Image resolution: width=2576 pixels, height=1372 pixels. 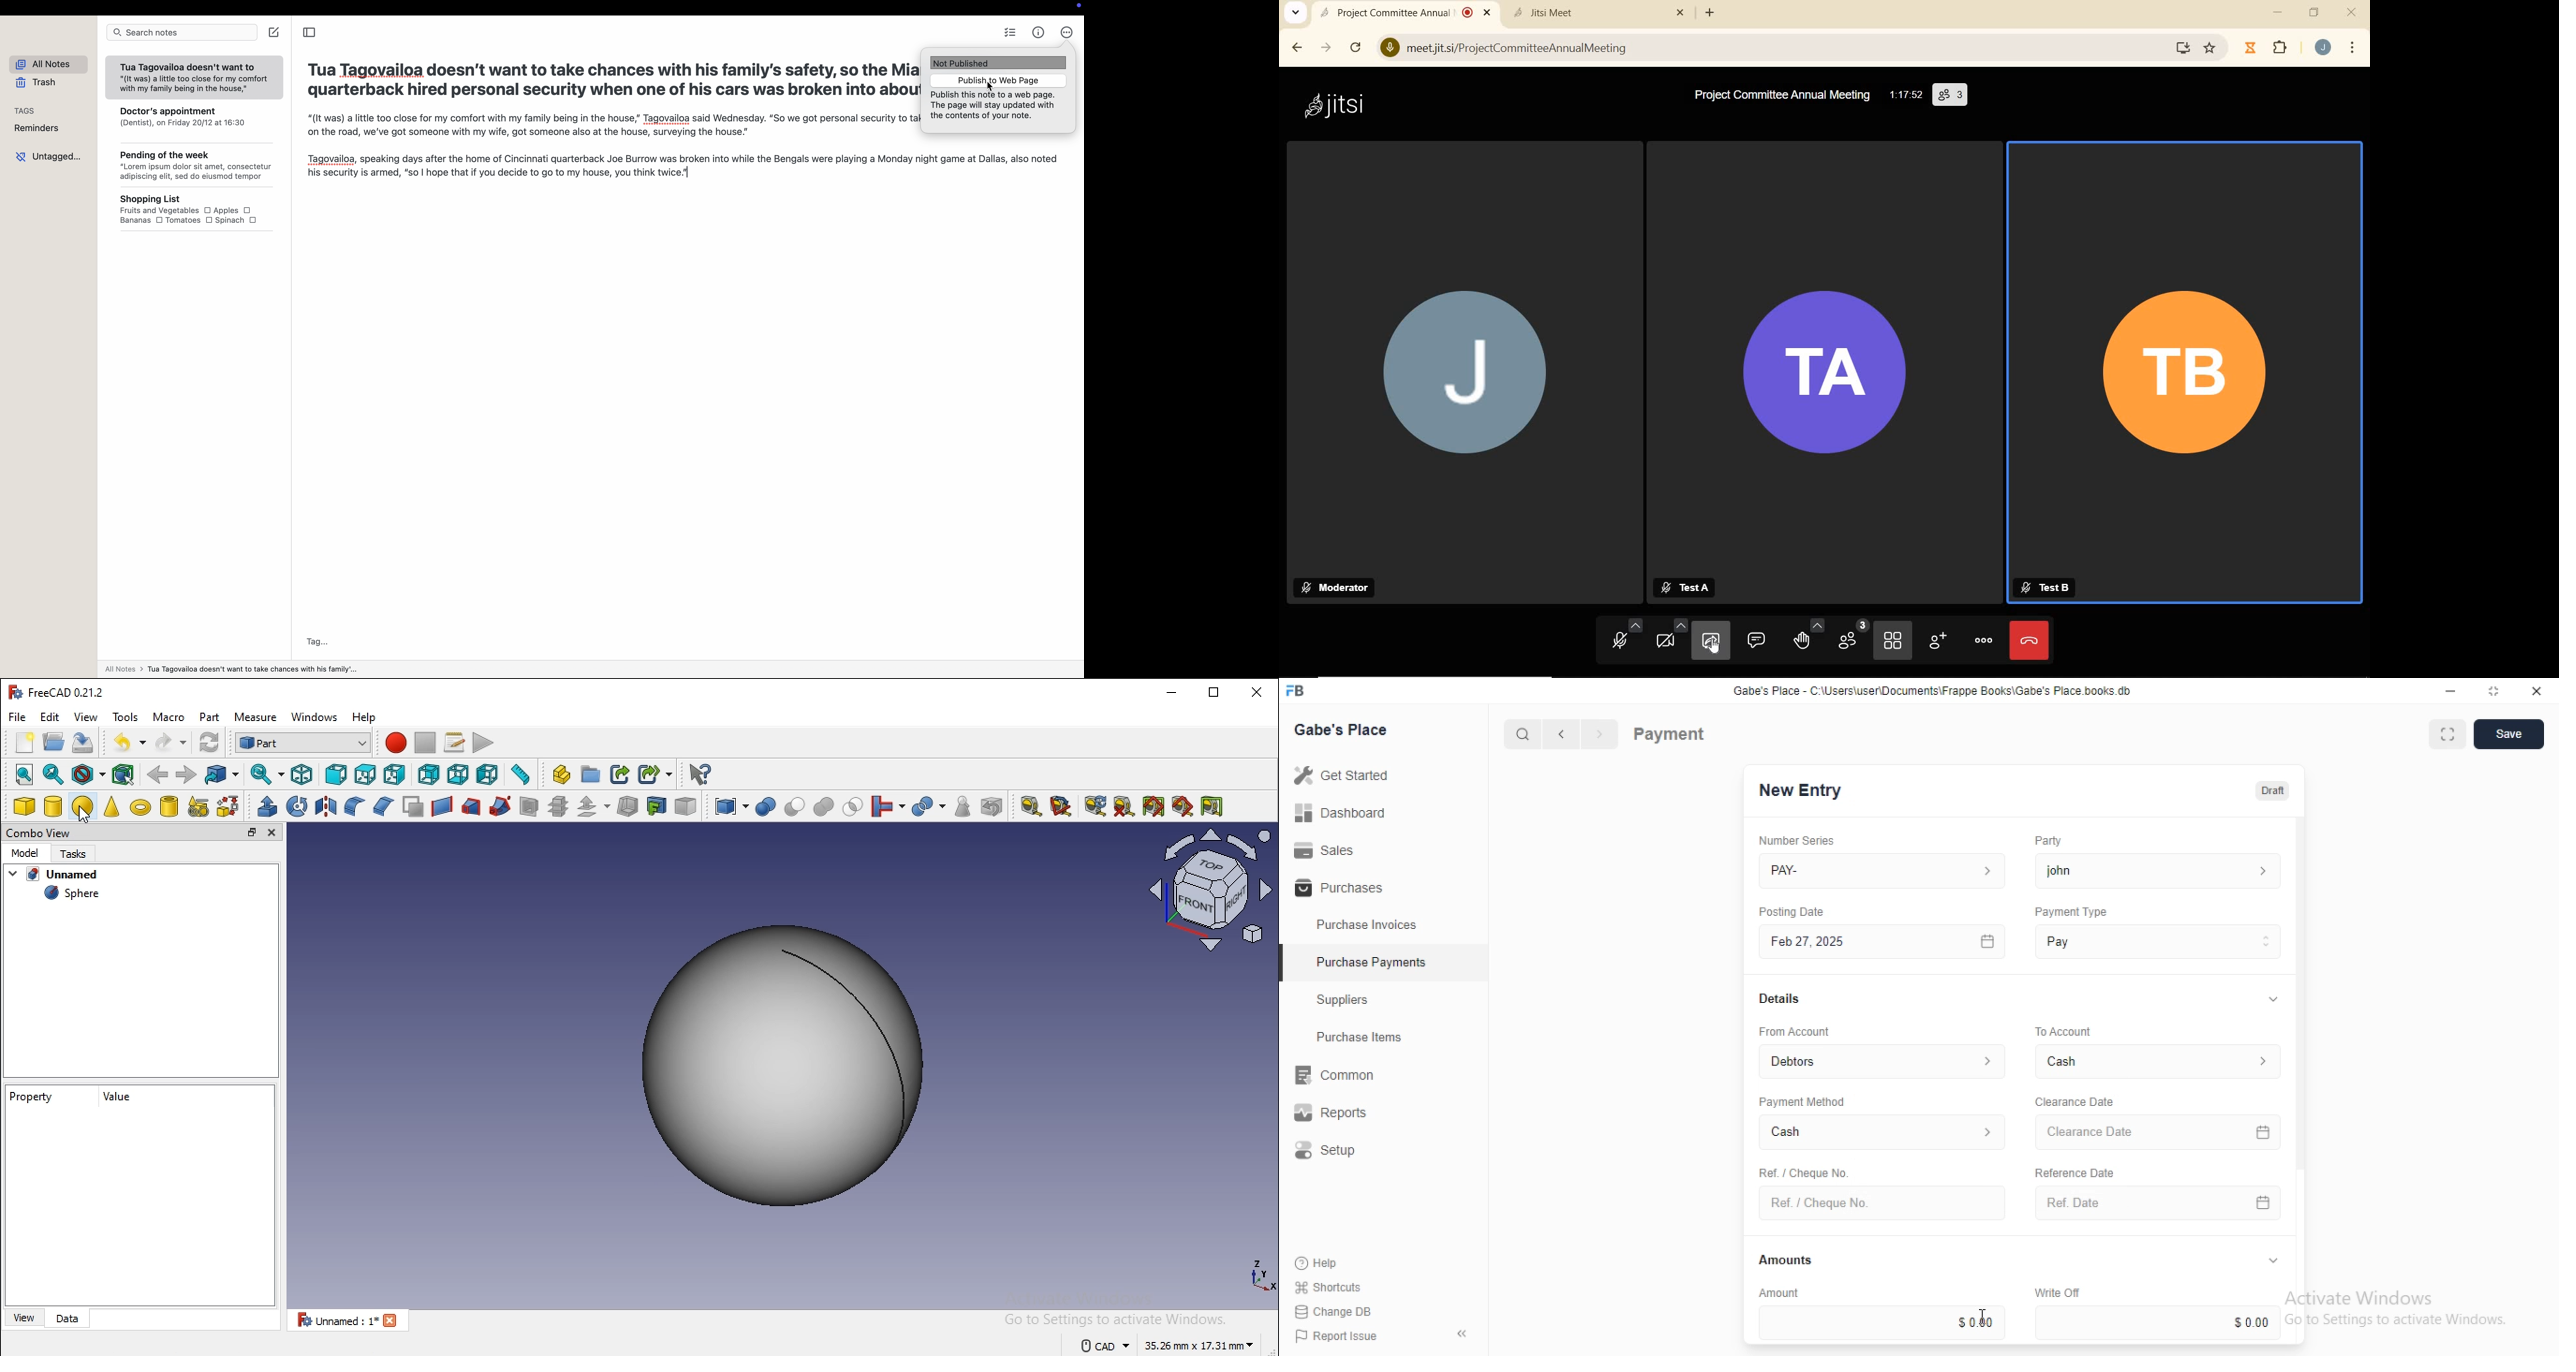 I want to click on cone, so click(x=112, y=807).